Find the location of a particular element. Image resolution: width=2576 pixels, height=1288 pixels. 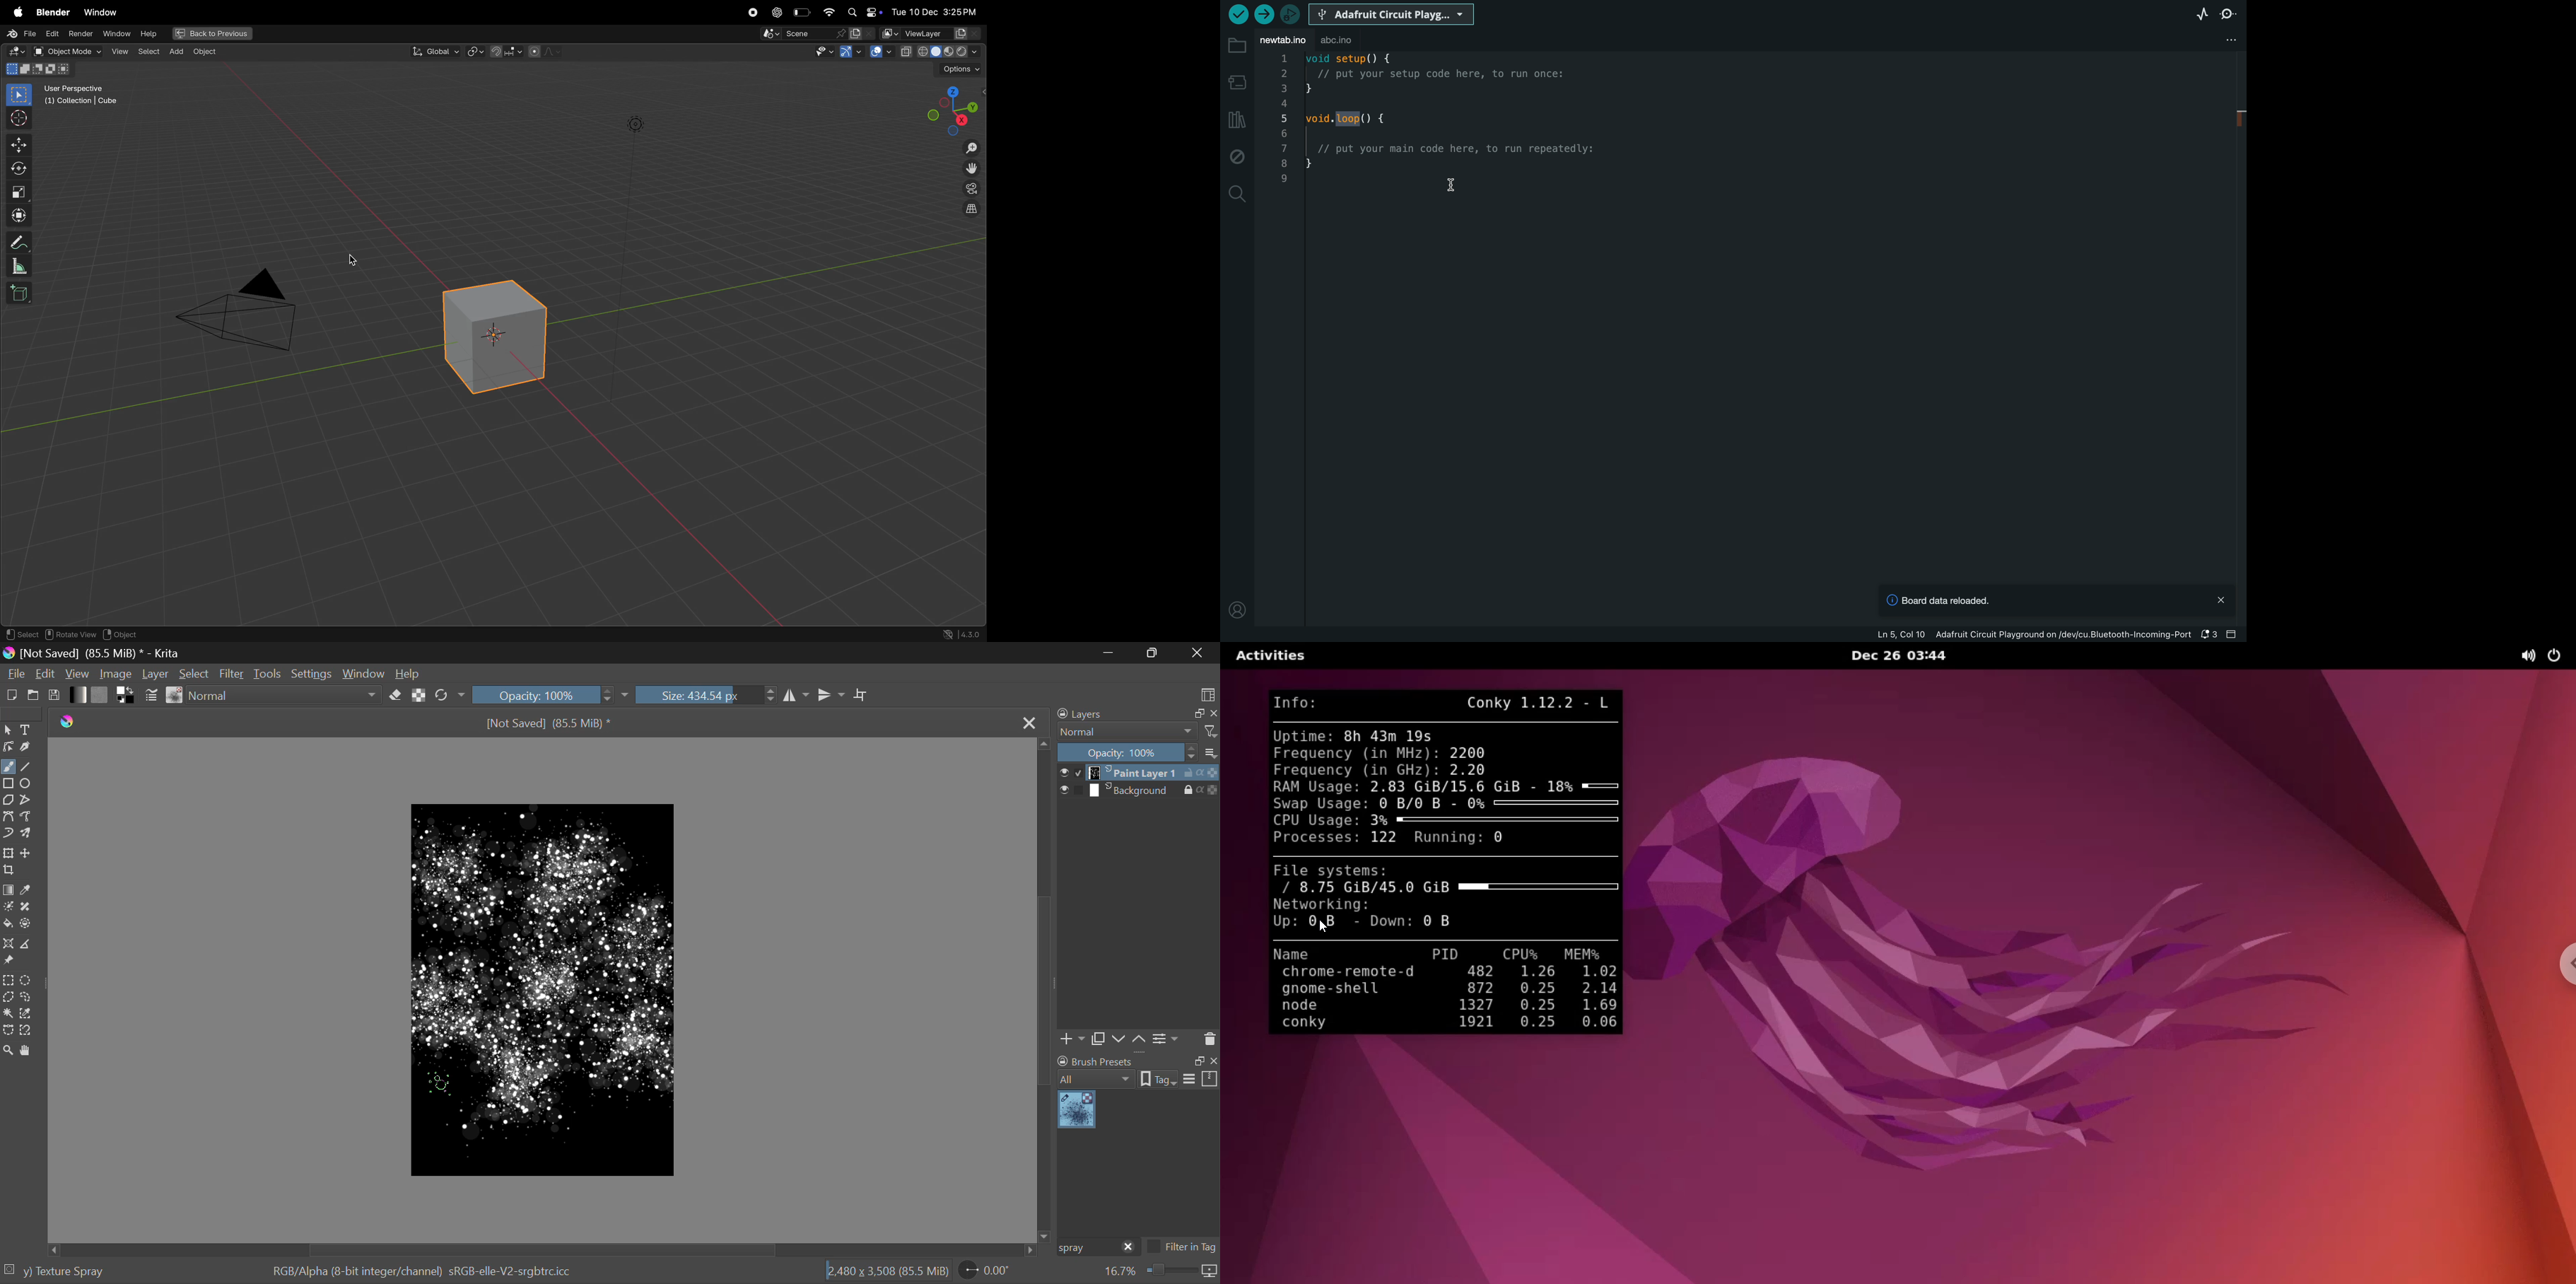

battery is located at coordinates (802, 13).